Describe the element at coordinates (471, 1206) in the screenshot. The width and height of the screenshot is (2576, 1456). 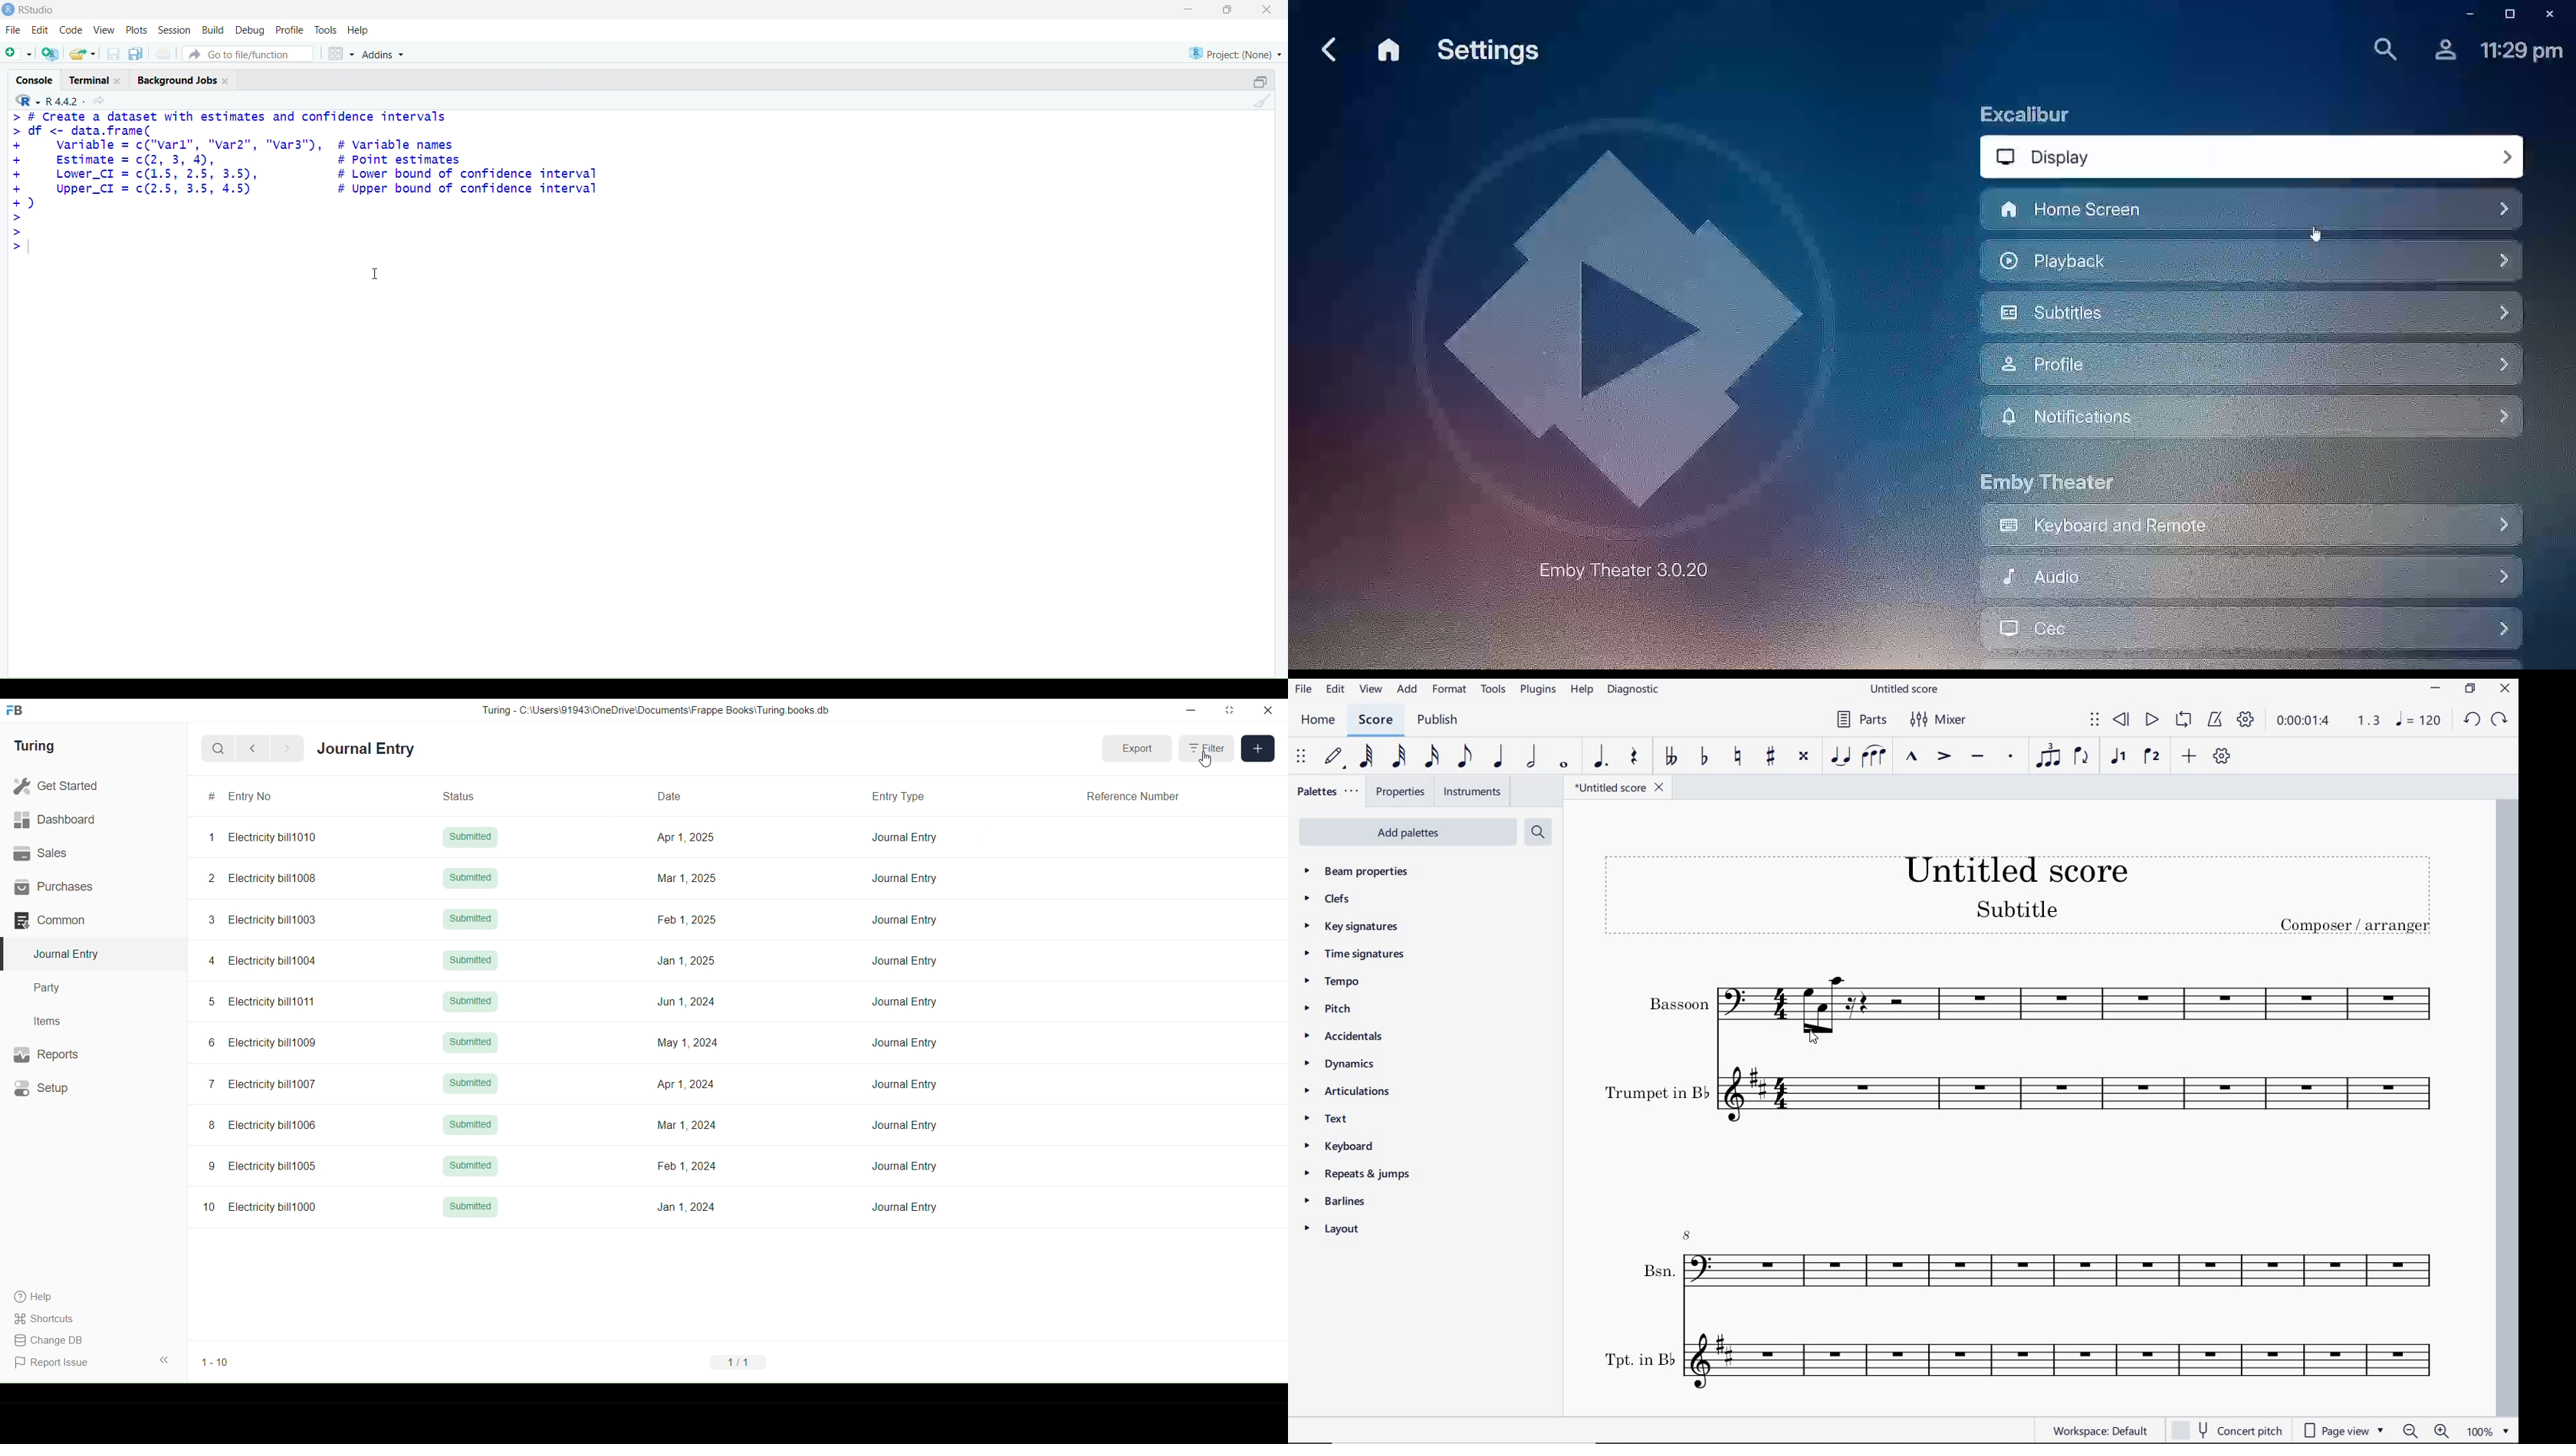
I see `Submitted` at that location.